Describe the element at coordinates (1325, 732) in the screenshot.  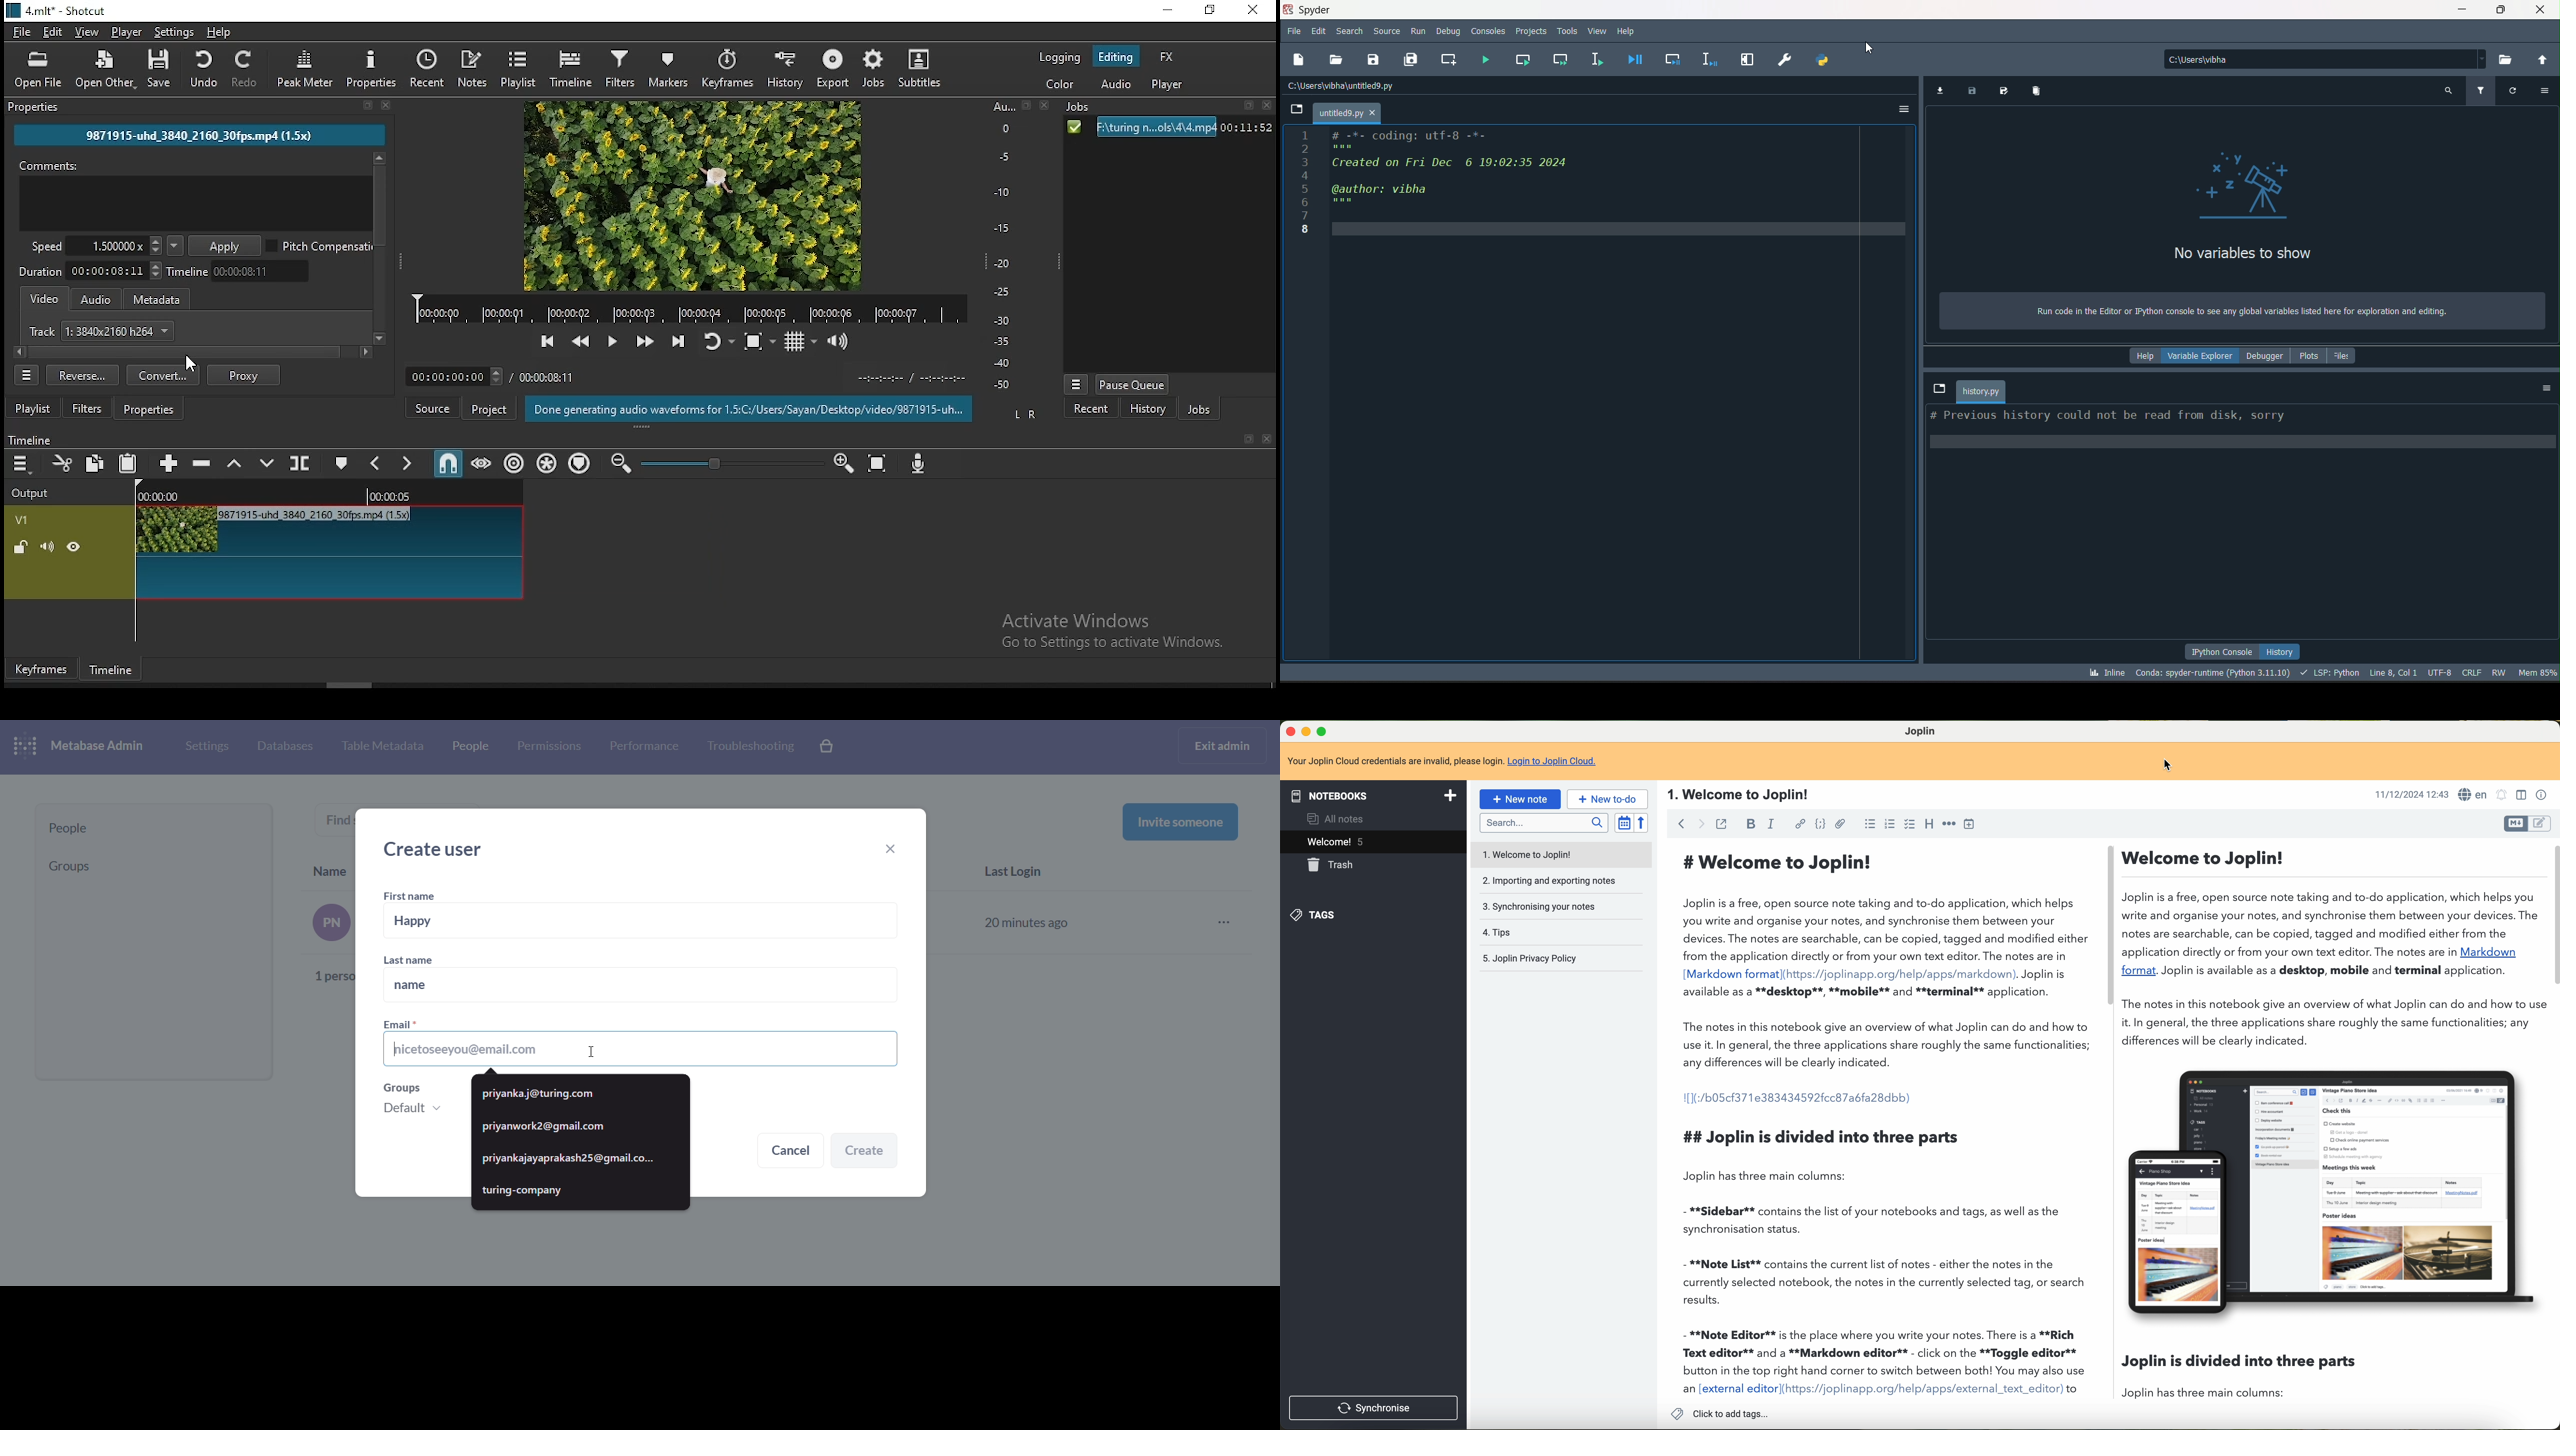
I see `maximize` at that location.